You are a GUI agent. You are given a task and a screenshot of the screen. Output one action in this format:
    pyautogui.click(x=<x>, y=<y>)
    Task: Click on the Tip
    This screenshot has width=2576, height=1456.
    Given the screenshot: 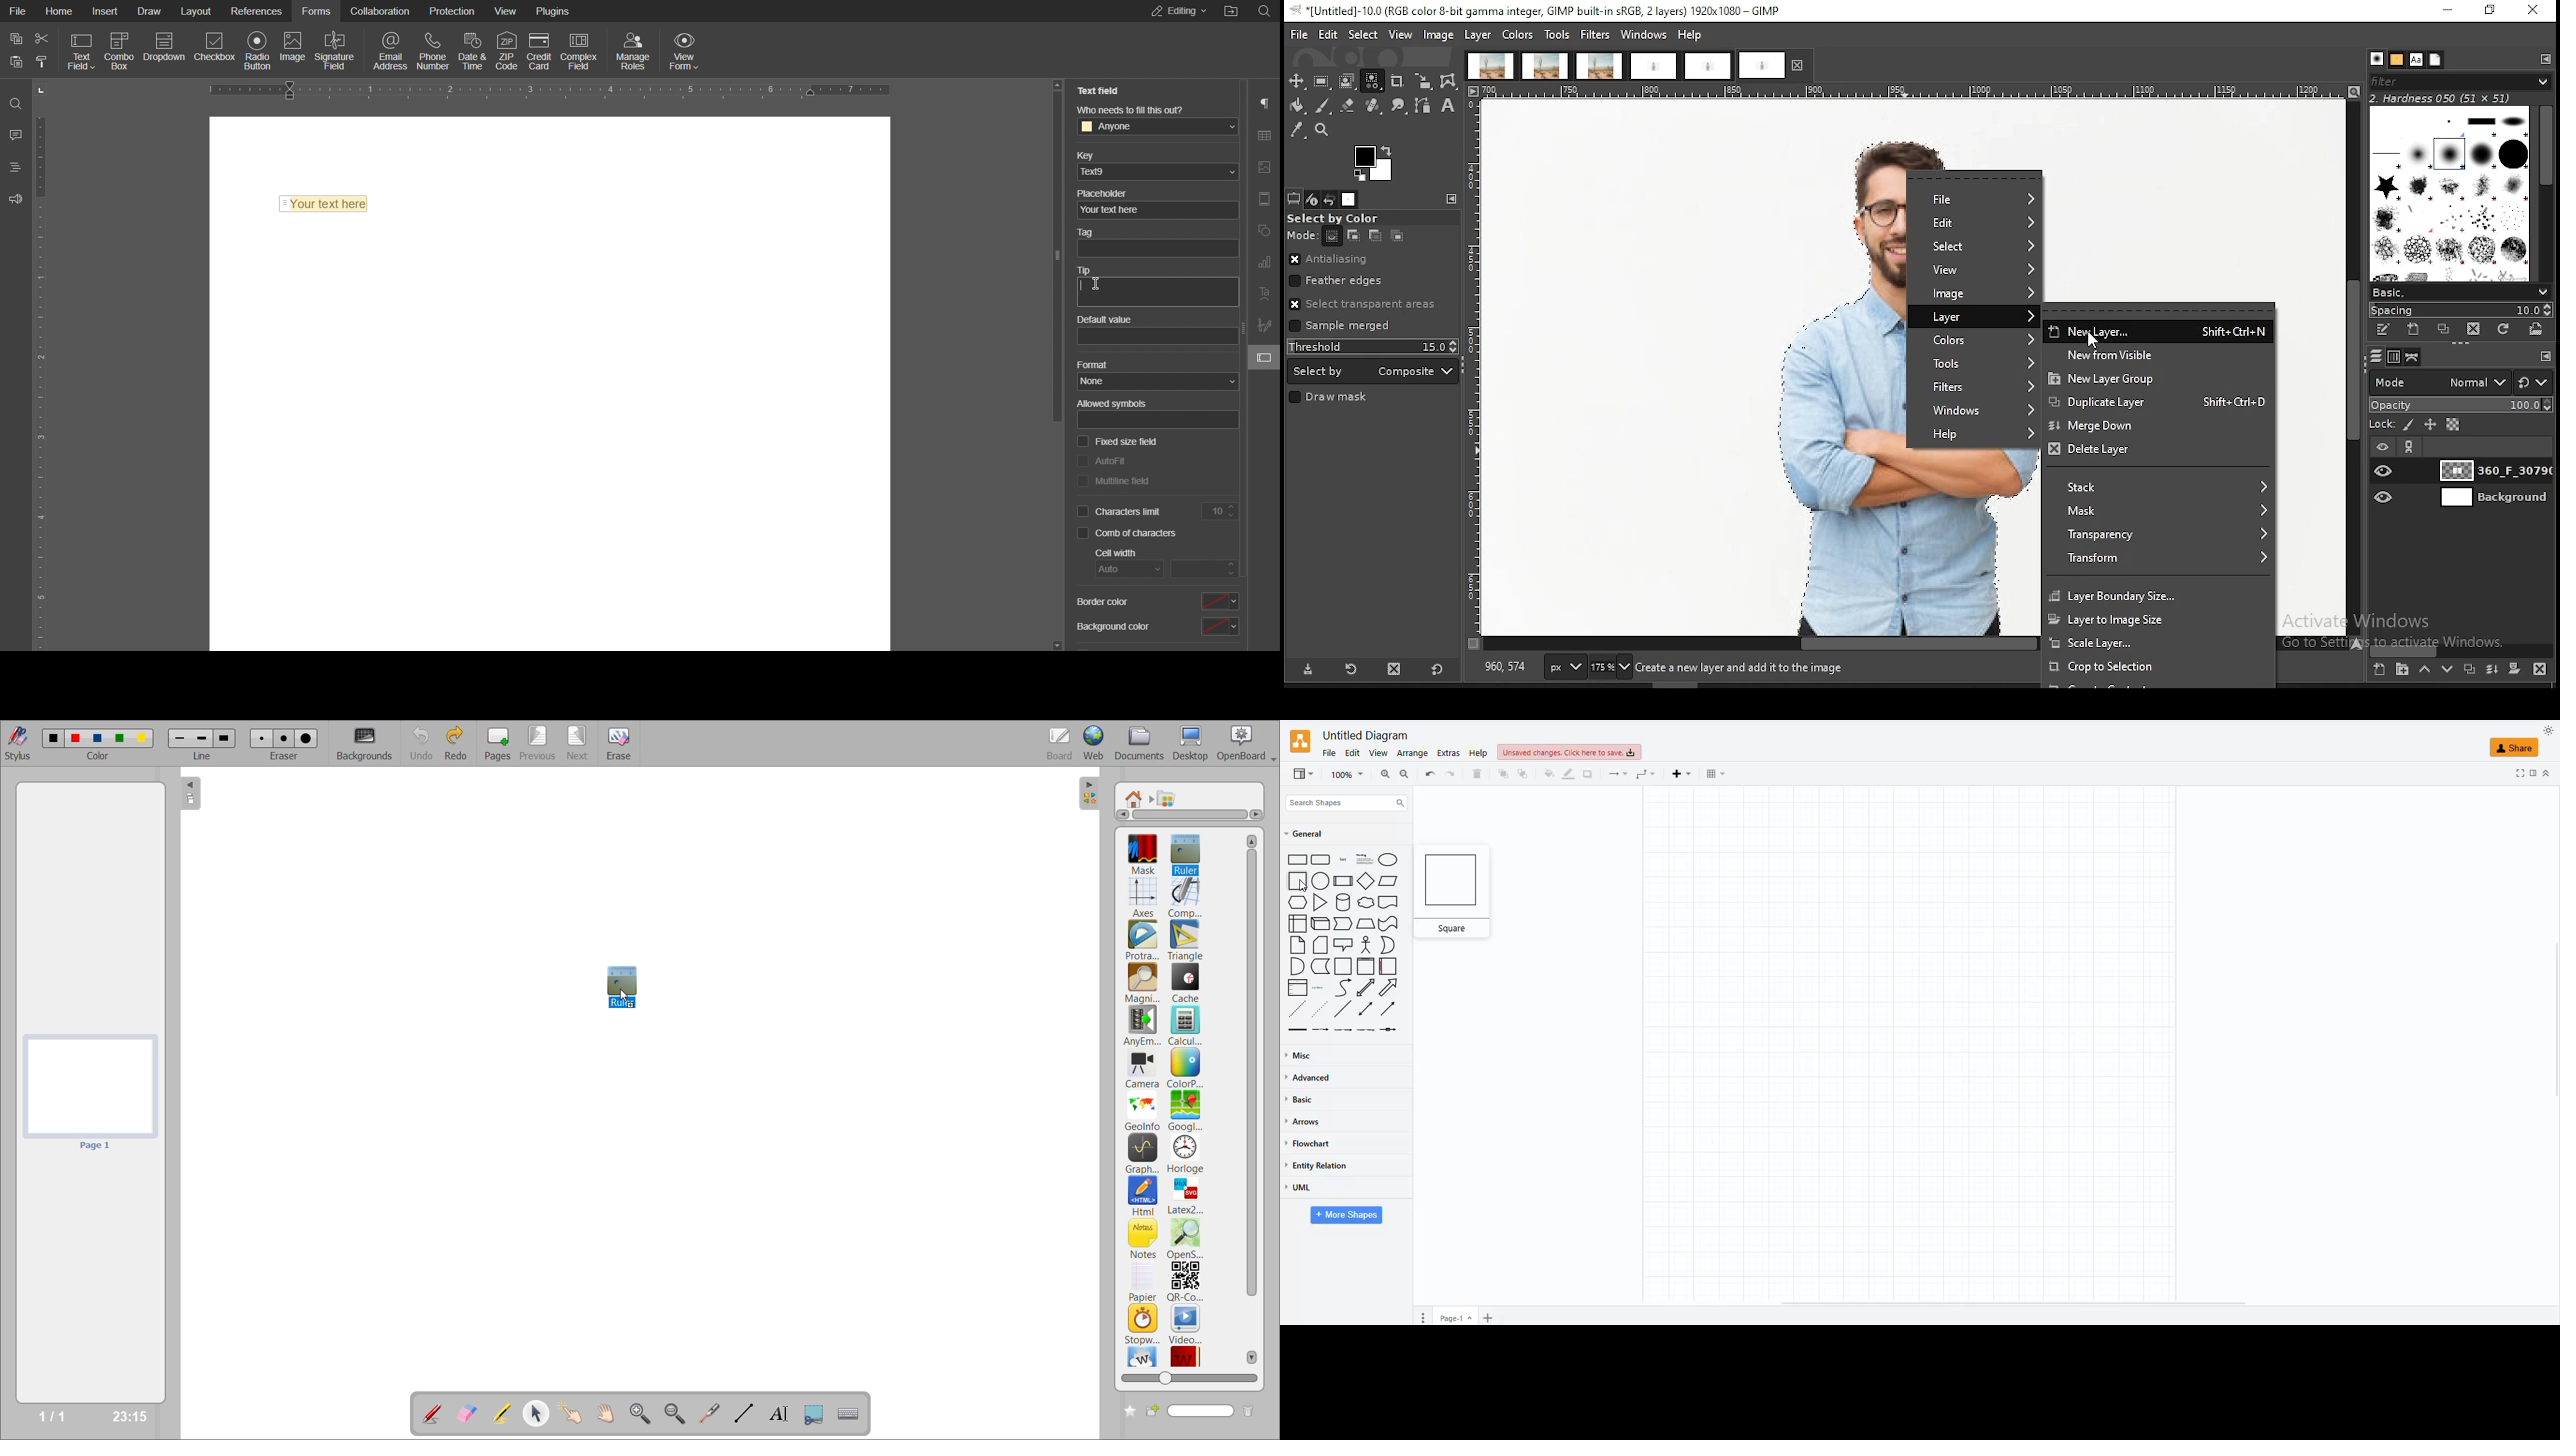 What is the action you would take?
    pyautogui.click(x=1090, y=267)
    